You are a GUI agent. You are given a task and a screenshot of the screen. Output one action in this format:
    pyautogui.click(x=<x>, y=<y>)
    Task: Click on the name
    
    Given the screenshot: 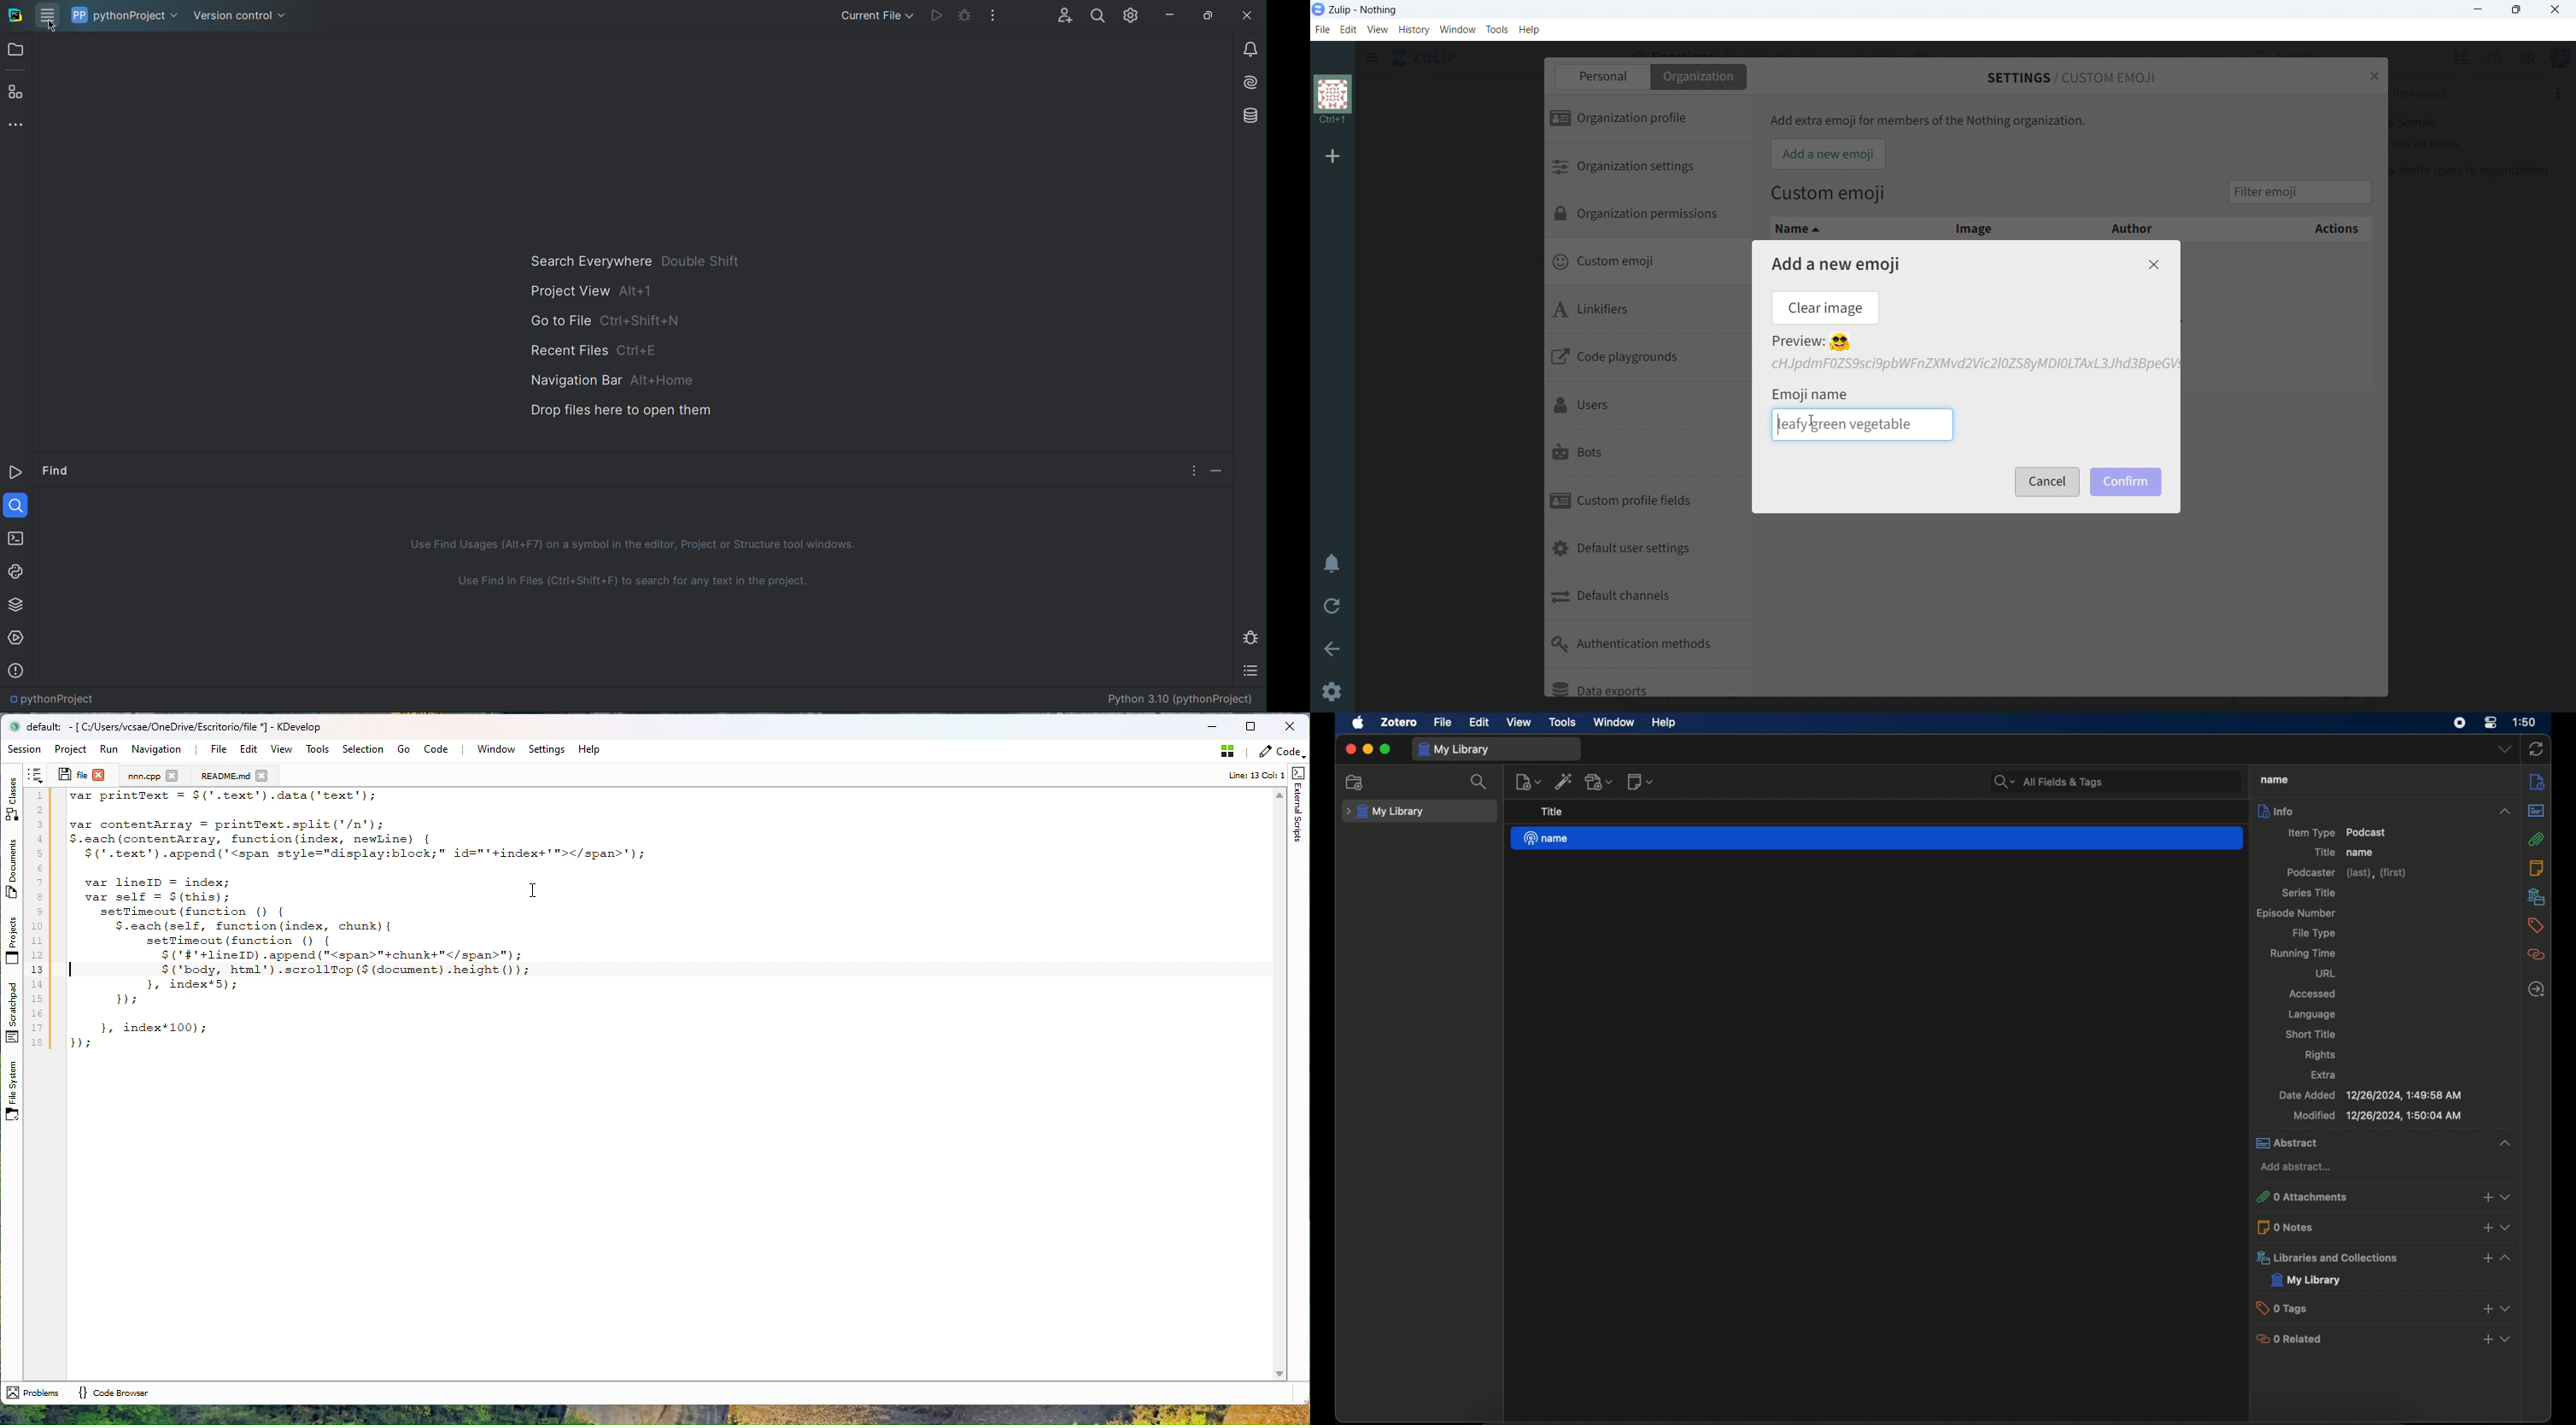 What is the action you would take?
    pyautogui.click(x=1877, y=839)
    